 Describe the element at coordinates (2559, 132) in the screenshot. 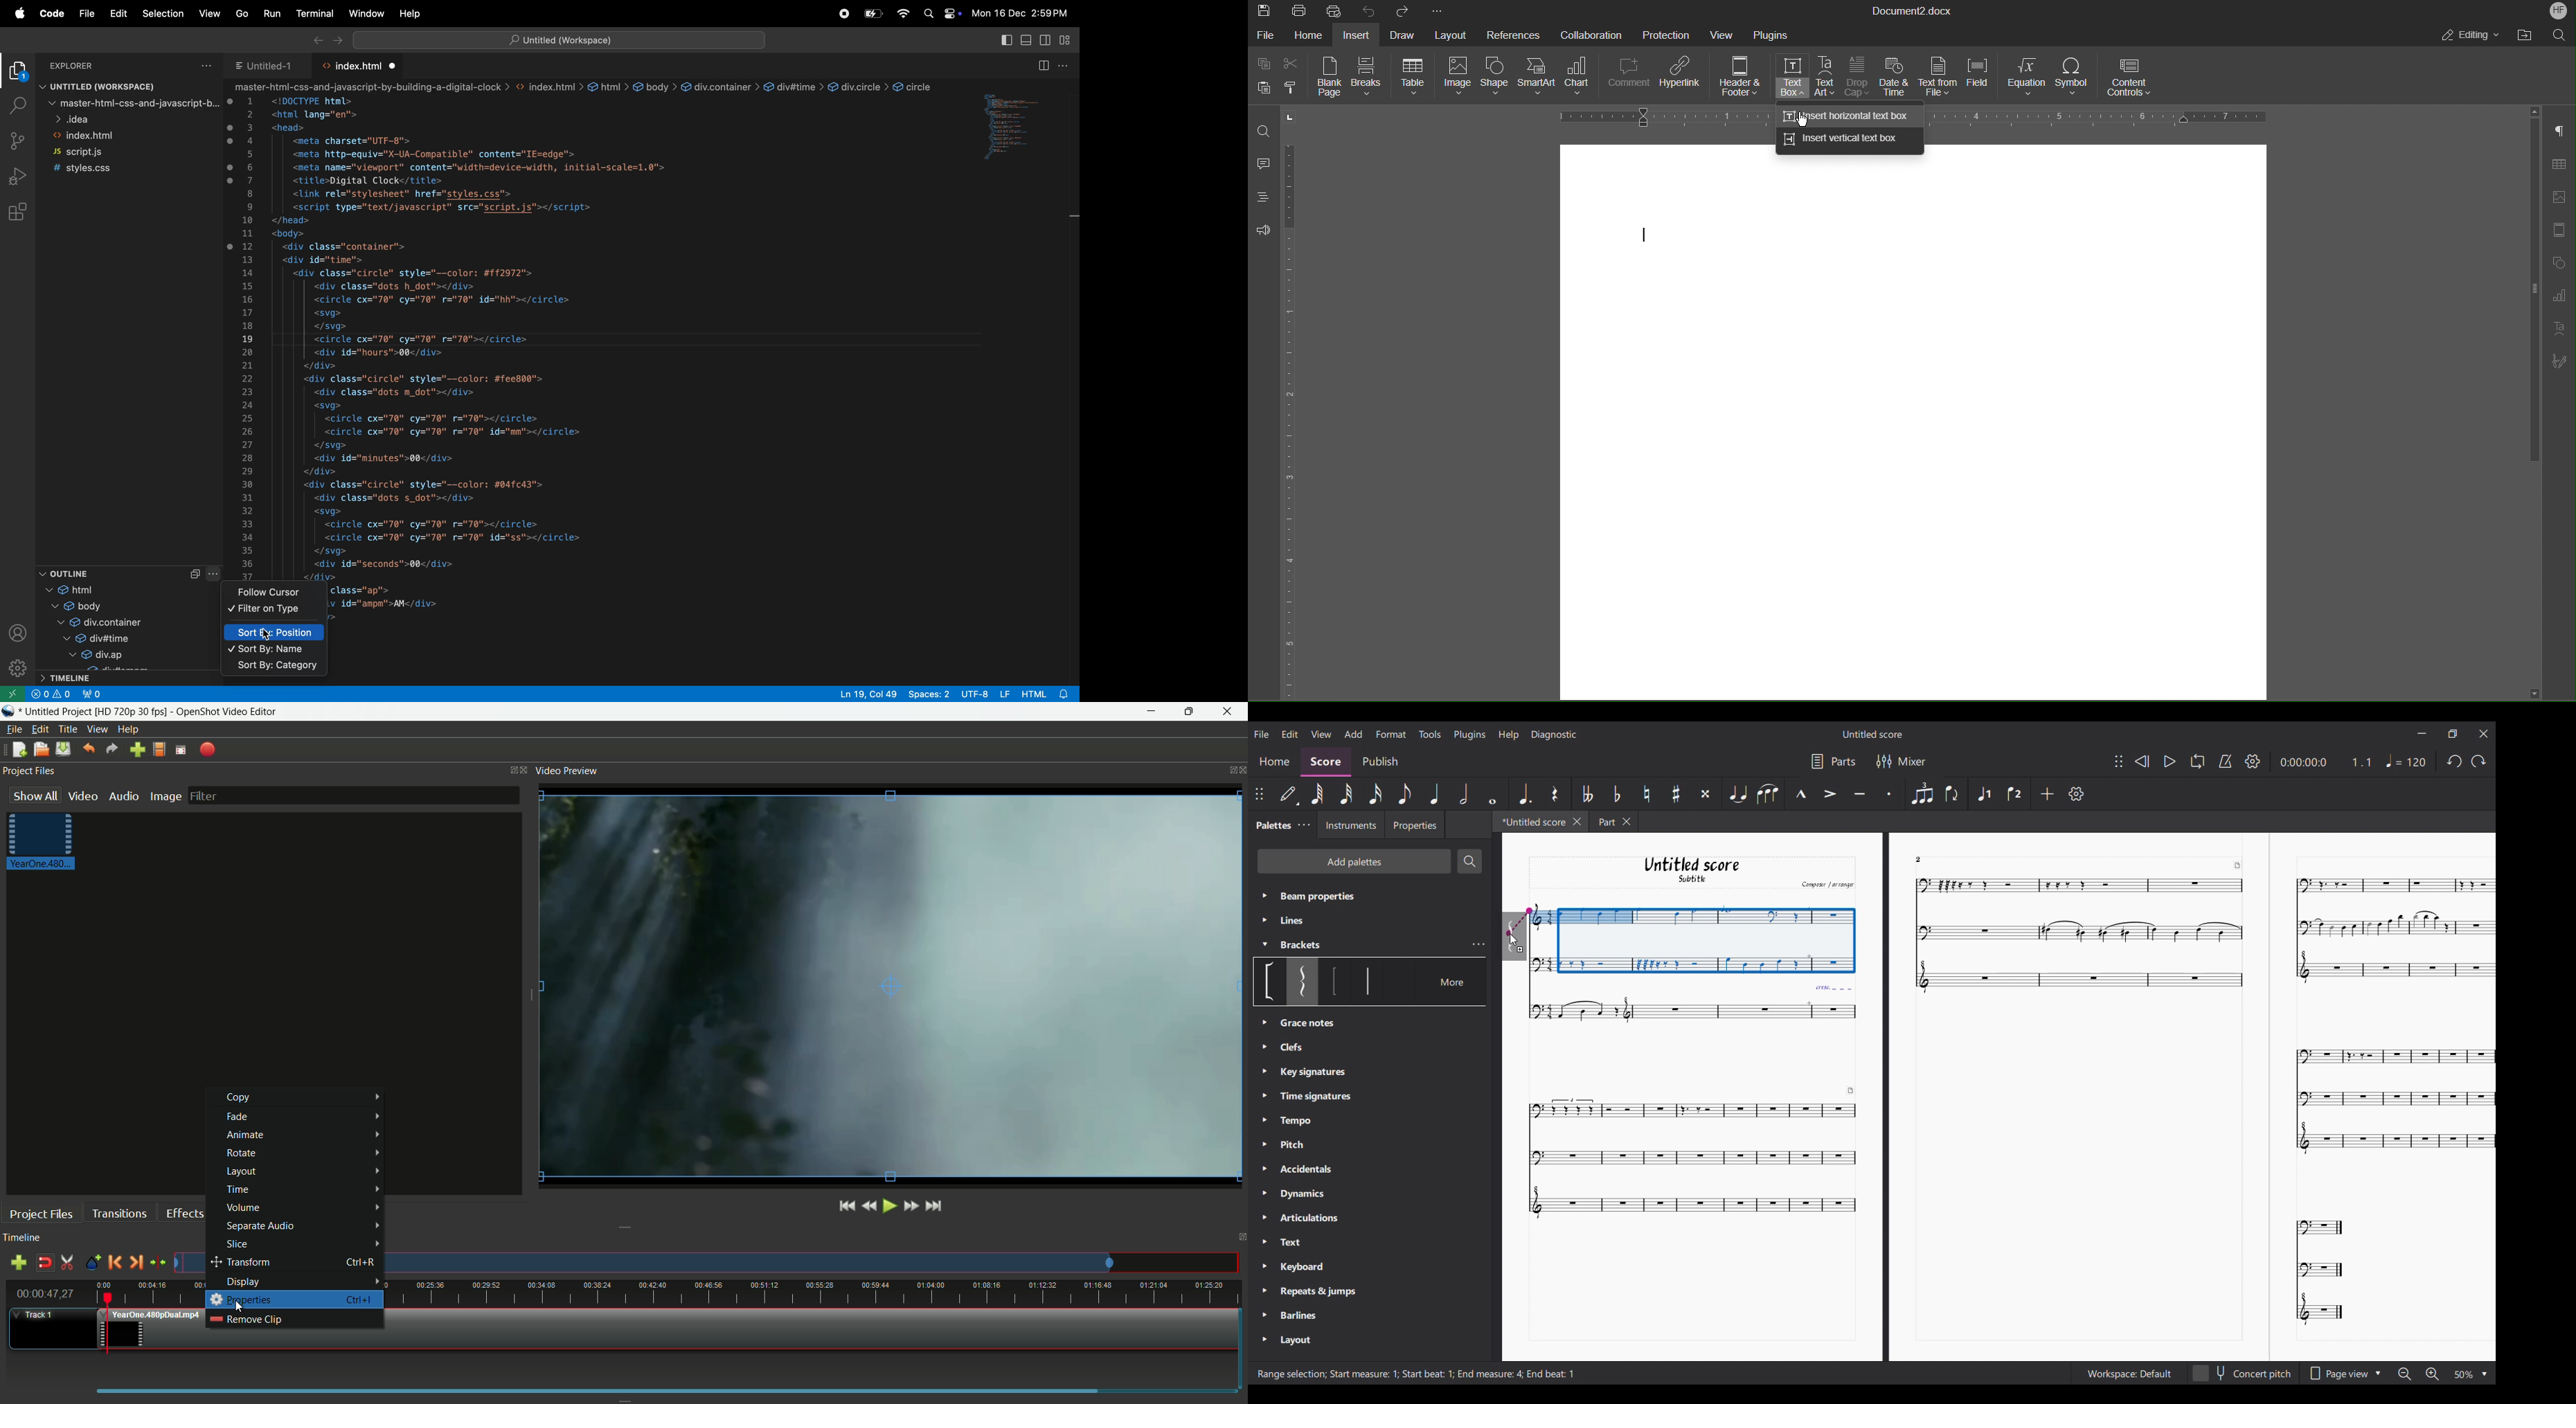

I see `Paragraph Settings` at that location.